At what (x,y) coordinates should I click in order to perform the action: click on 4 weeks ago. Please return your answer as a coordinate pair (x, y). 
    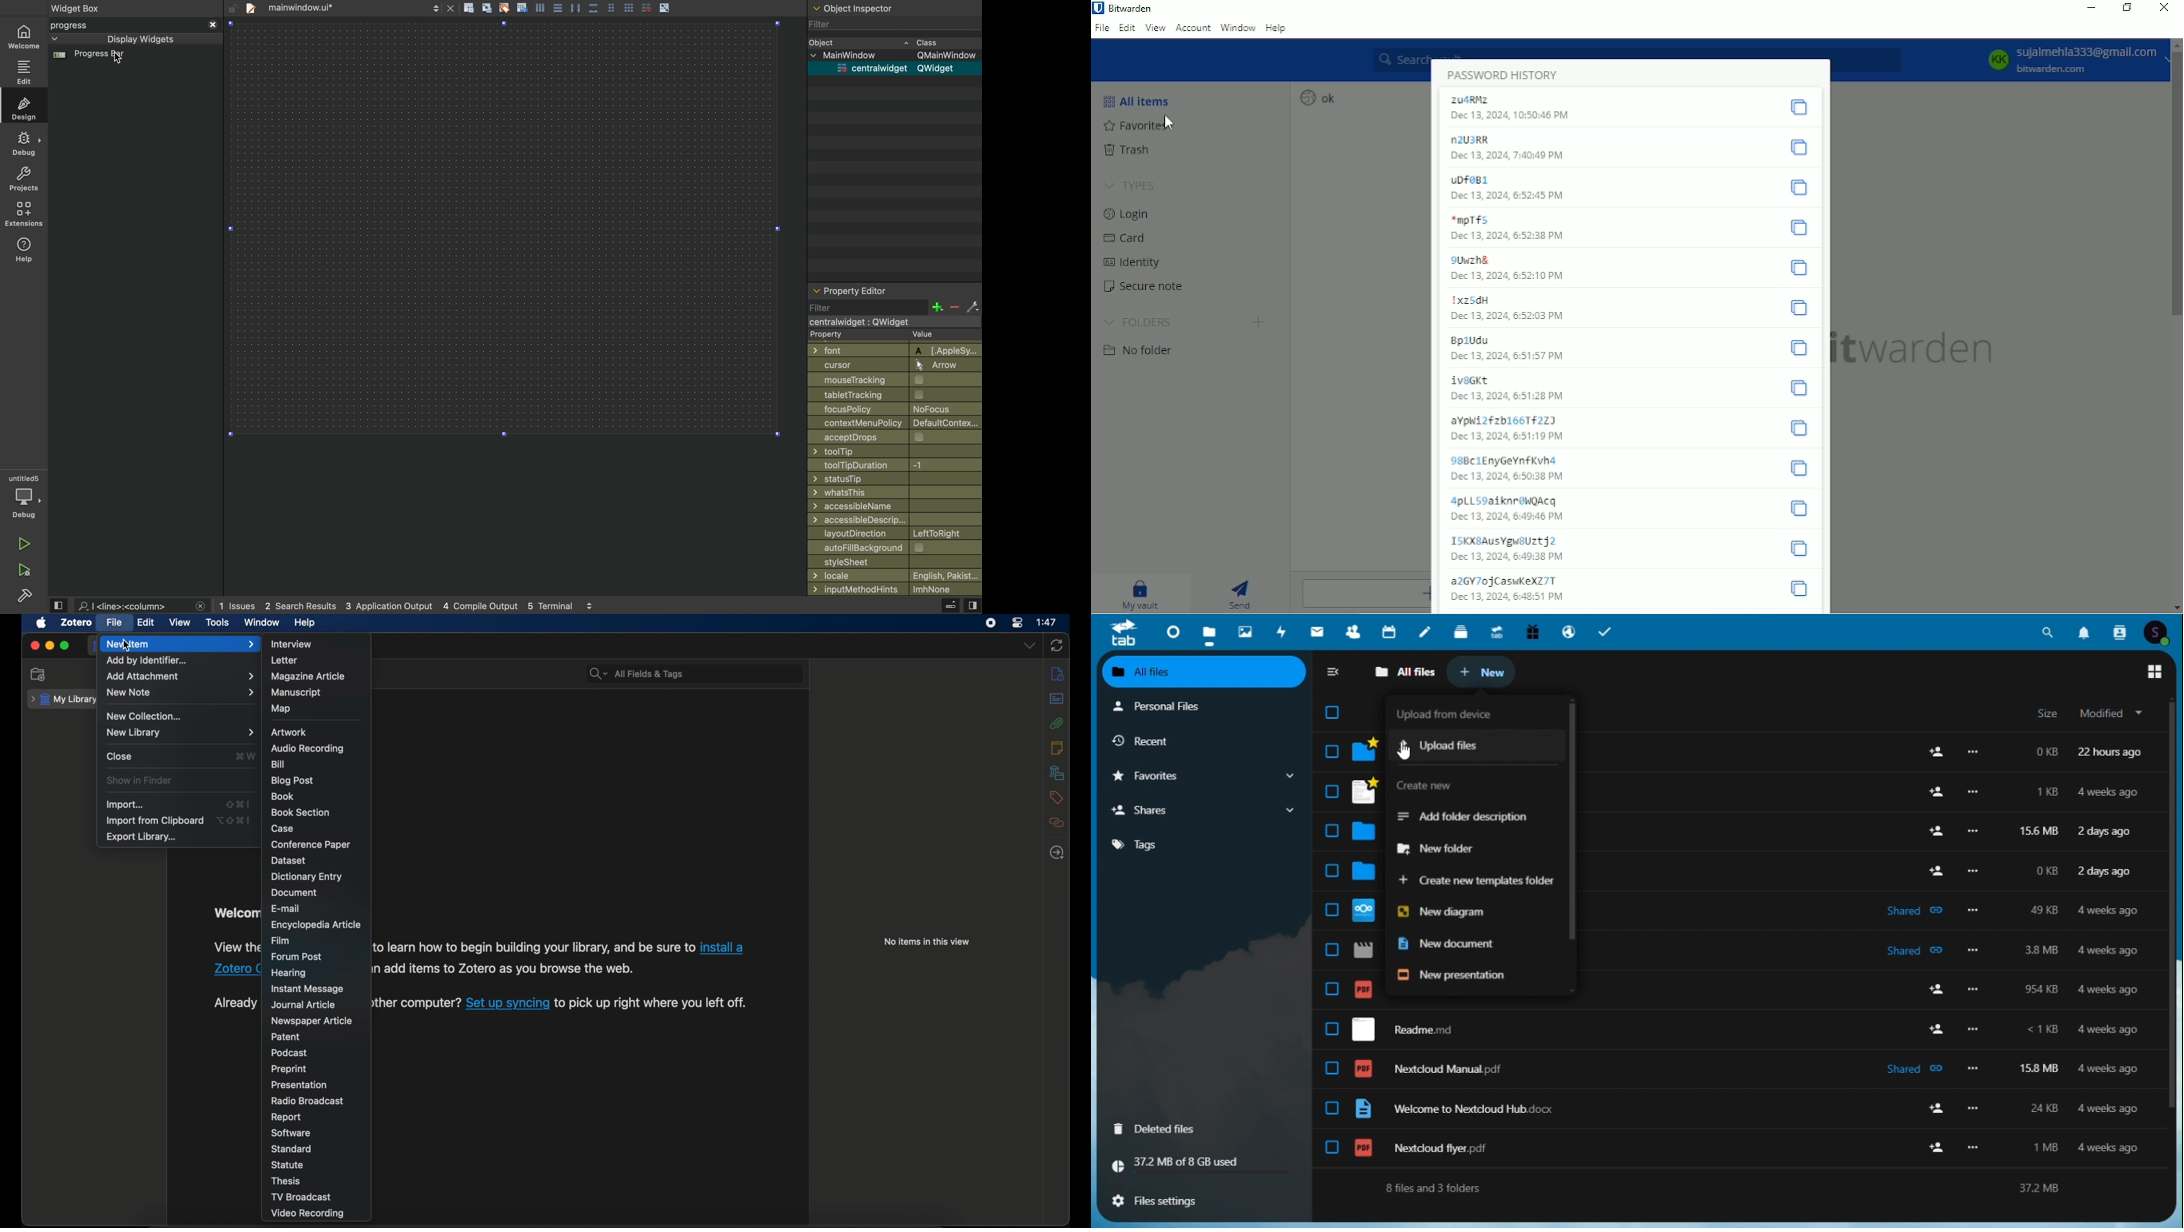
    Looking at the image, I should click on (2111, 992).